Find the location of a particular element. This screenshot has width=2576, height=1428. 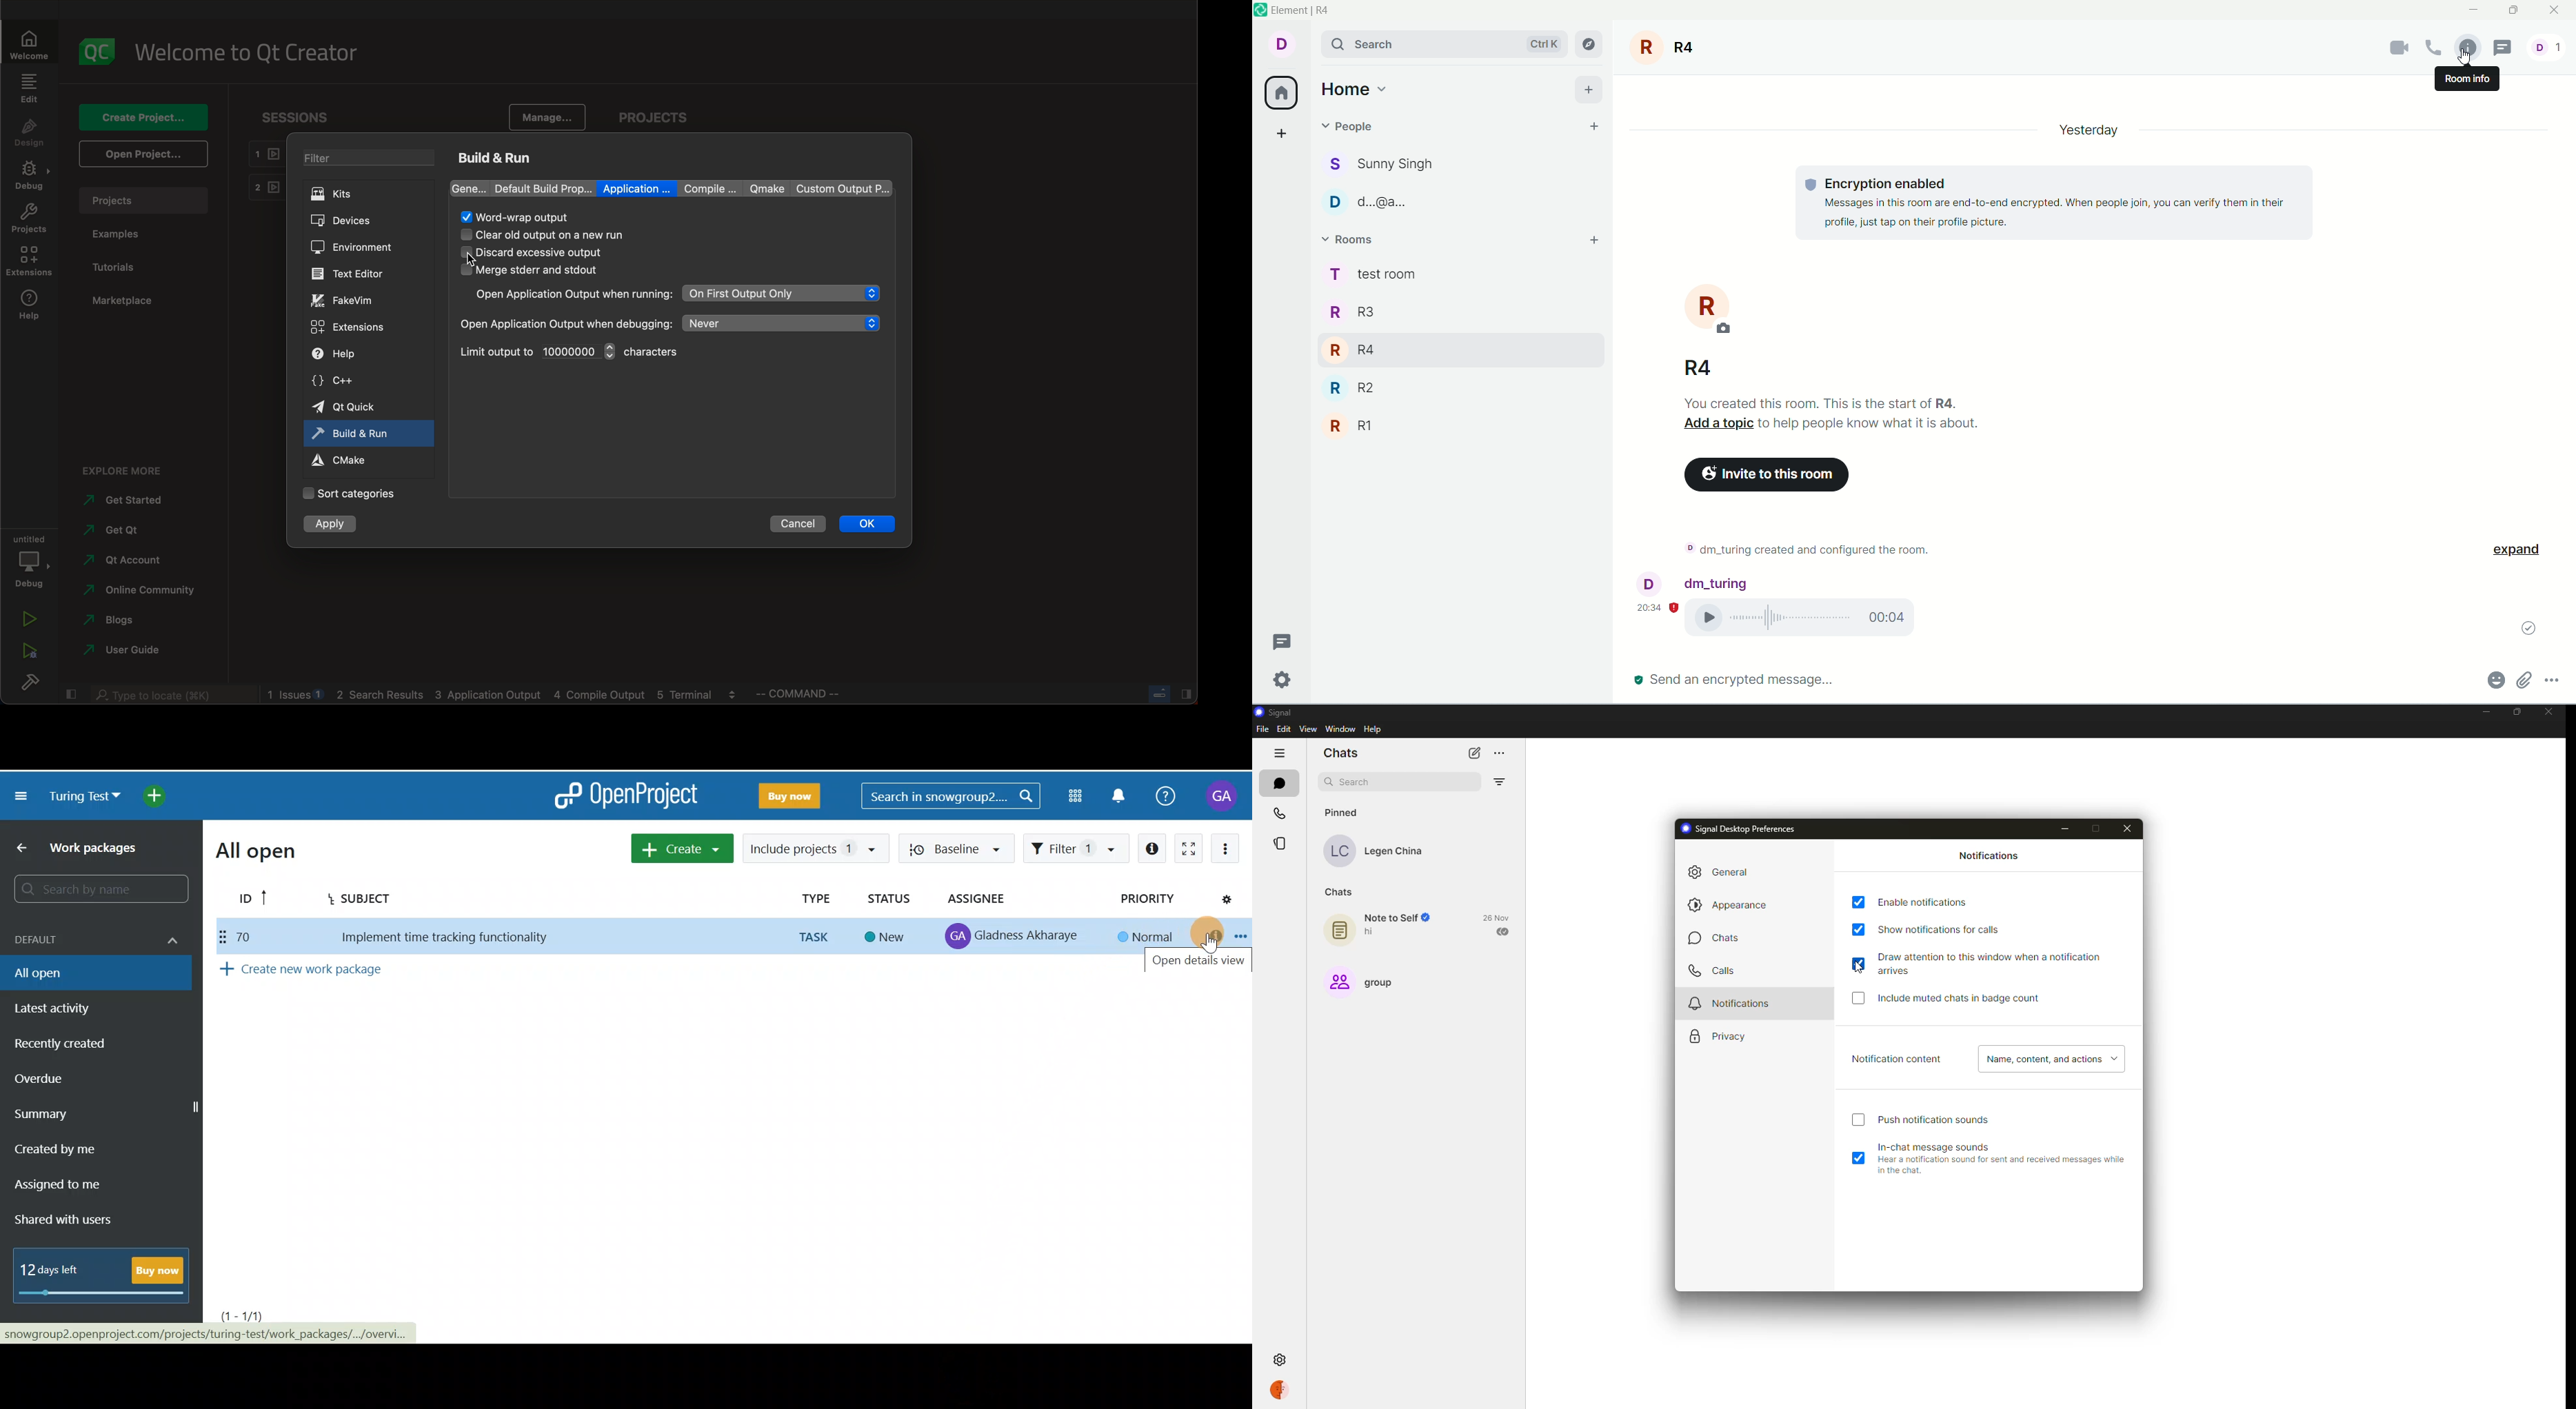

add is located at coordinates (1588, 243).